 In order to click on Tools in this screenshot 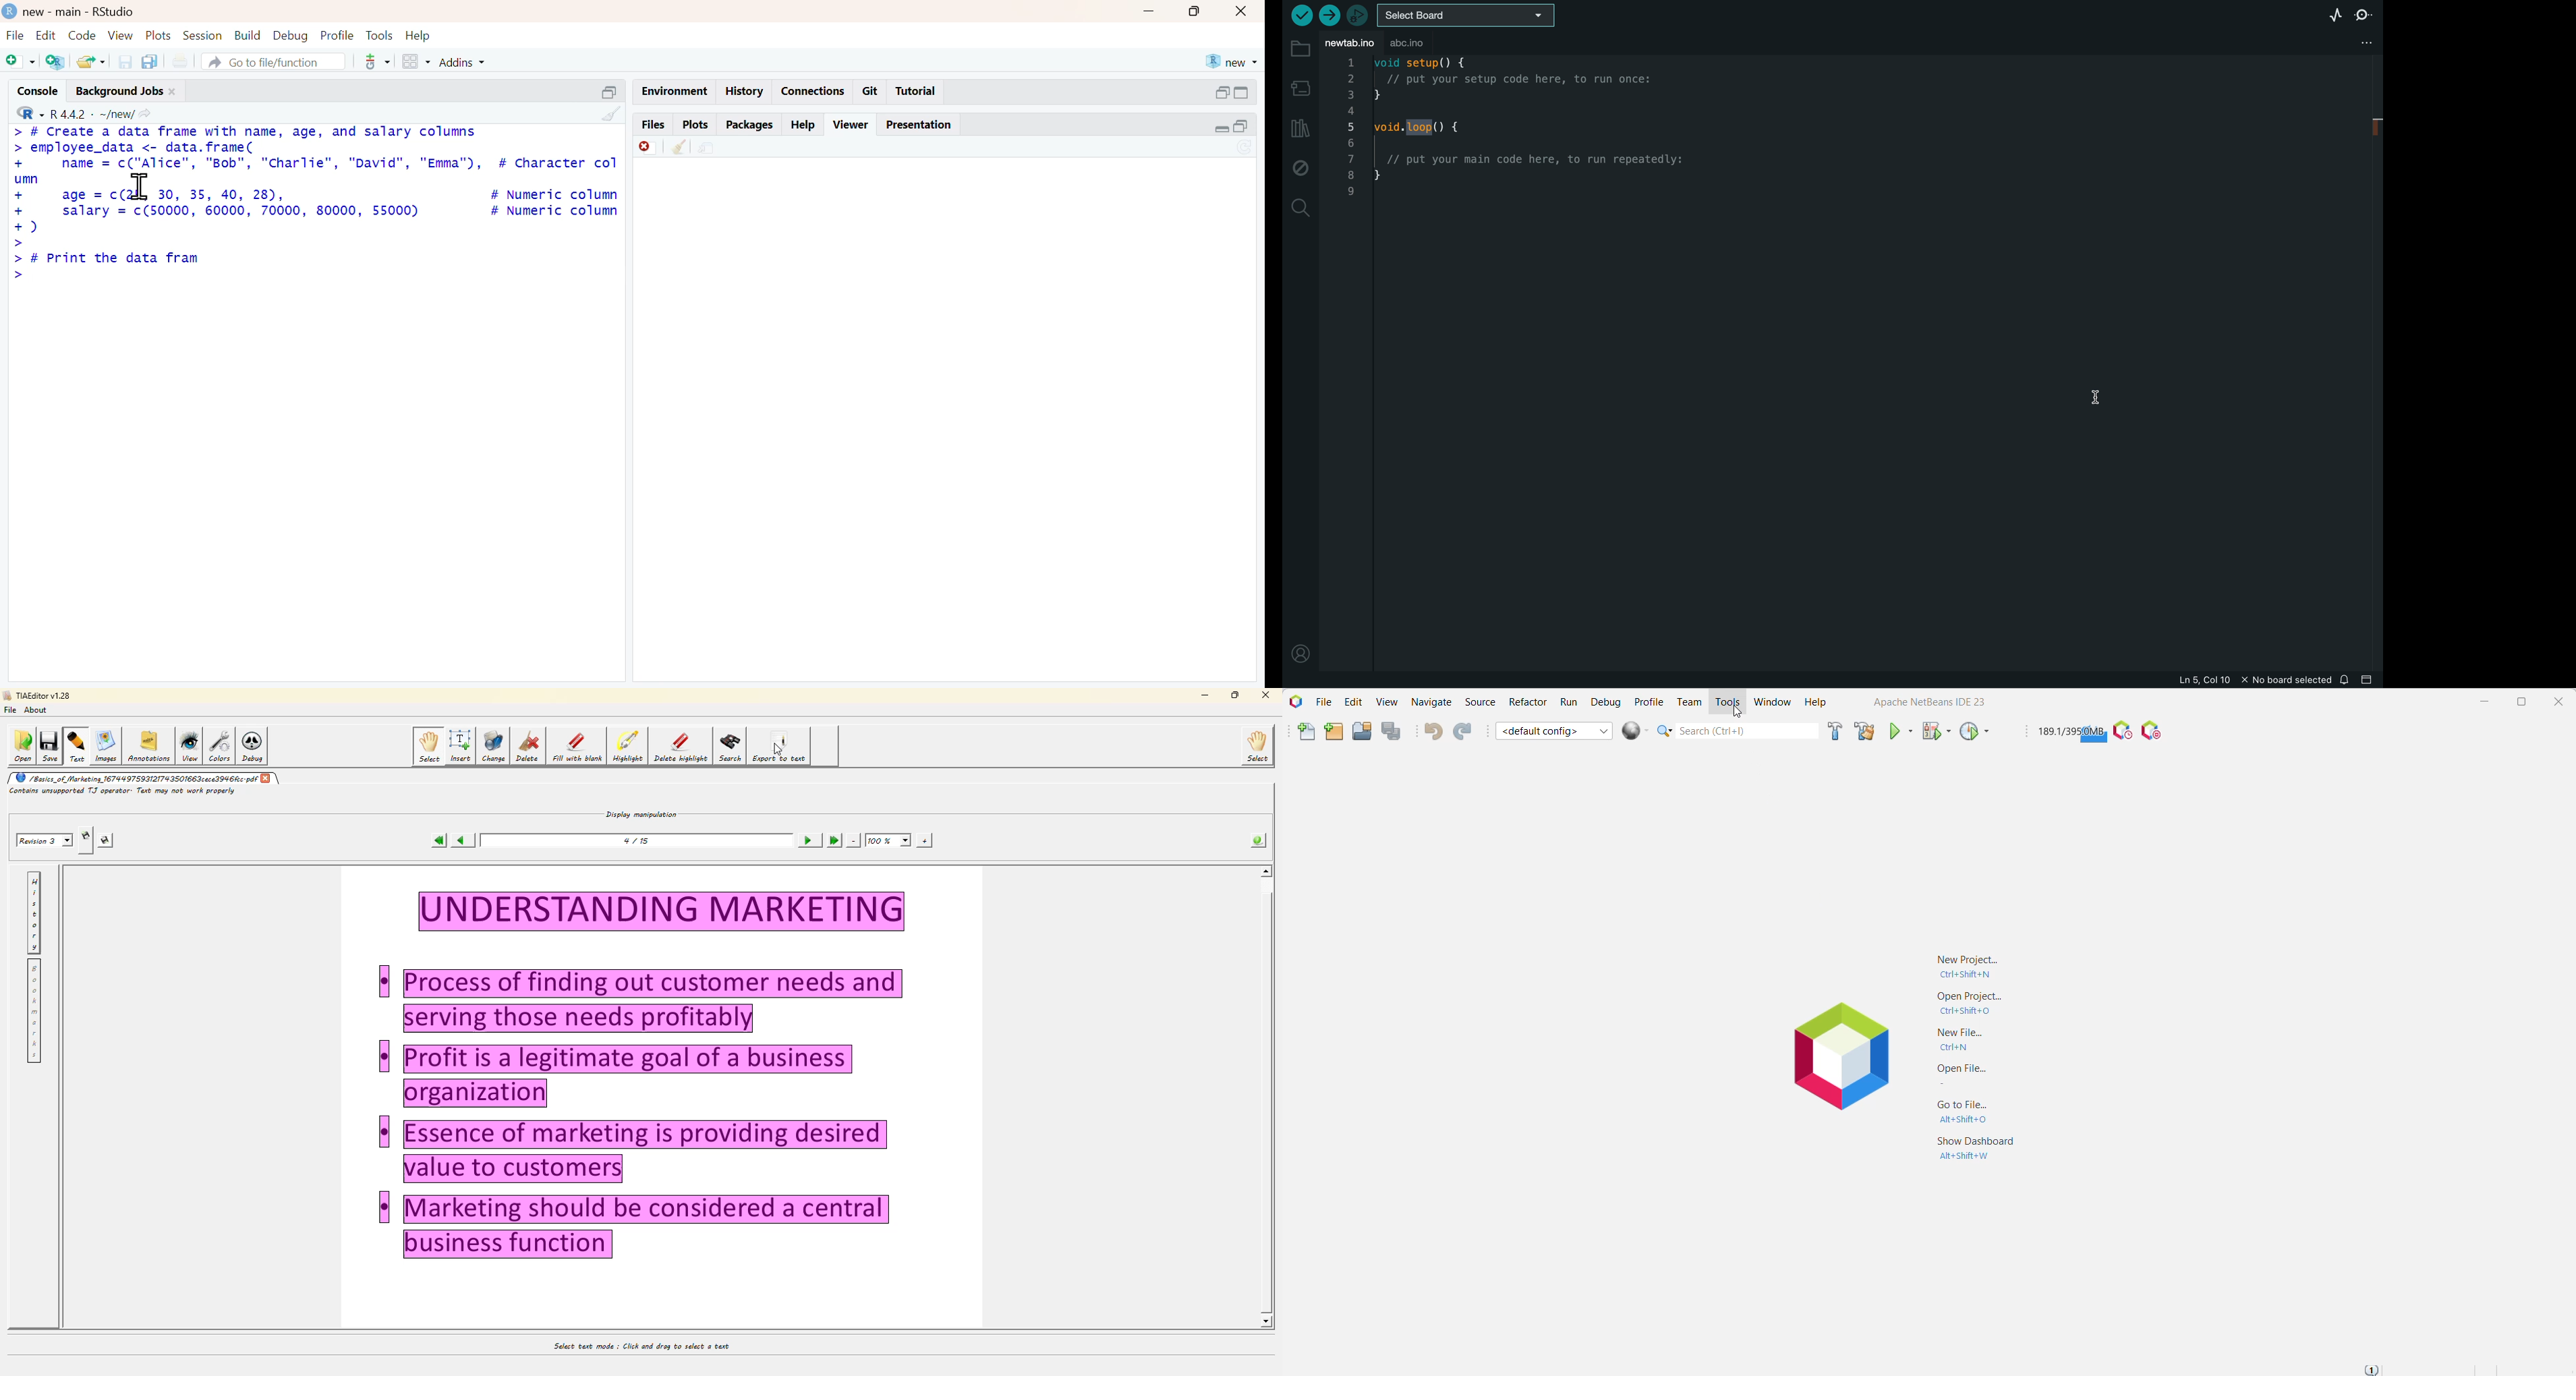, I will do `click(377, 34)`.